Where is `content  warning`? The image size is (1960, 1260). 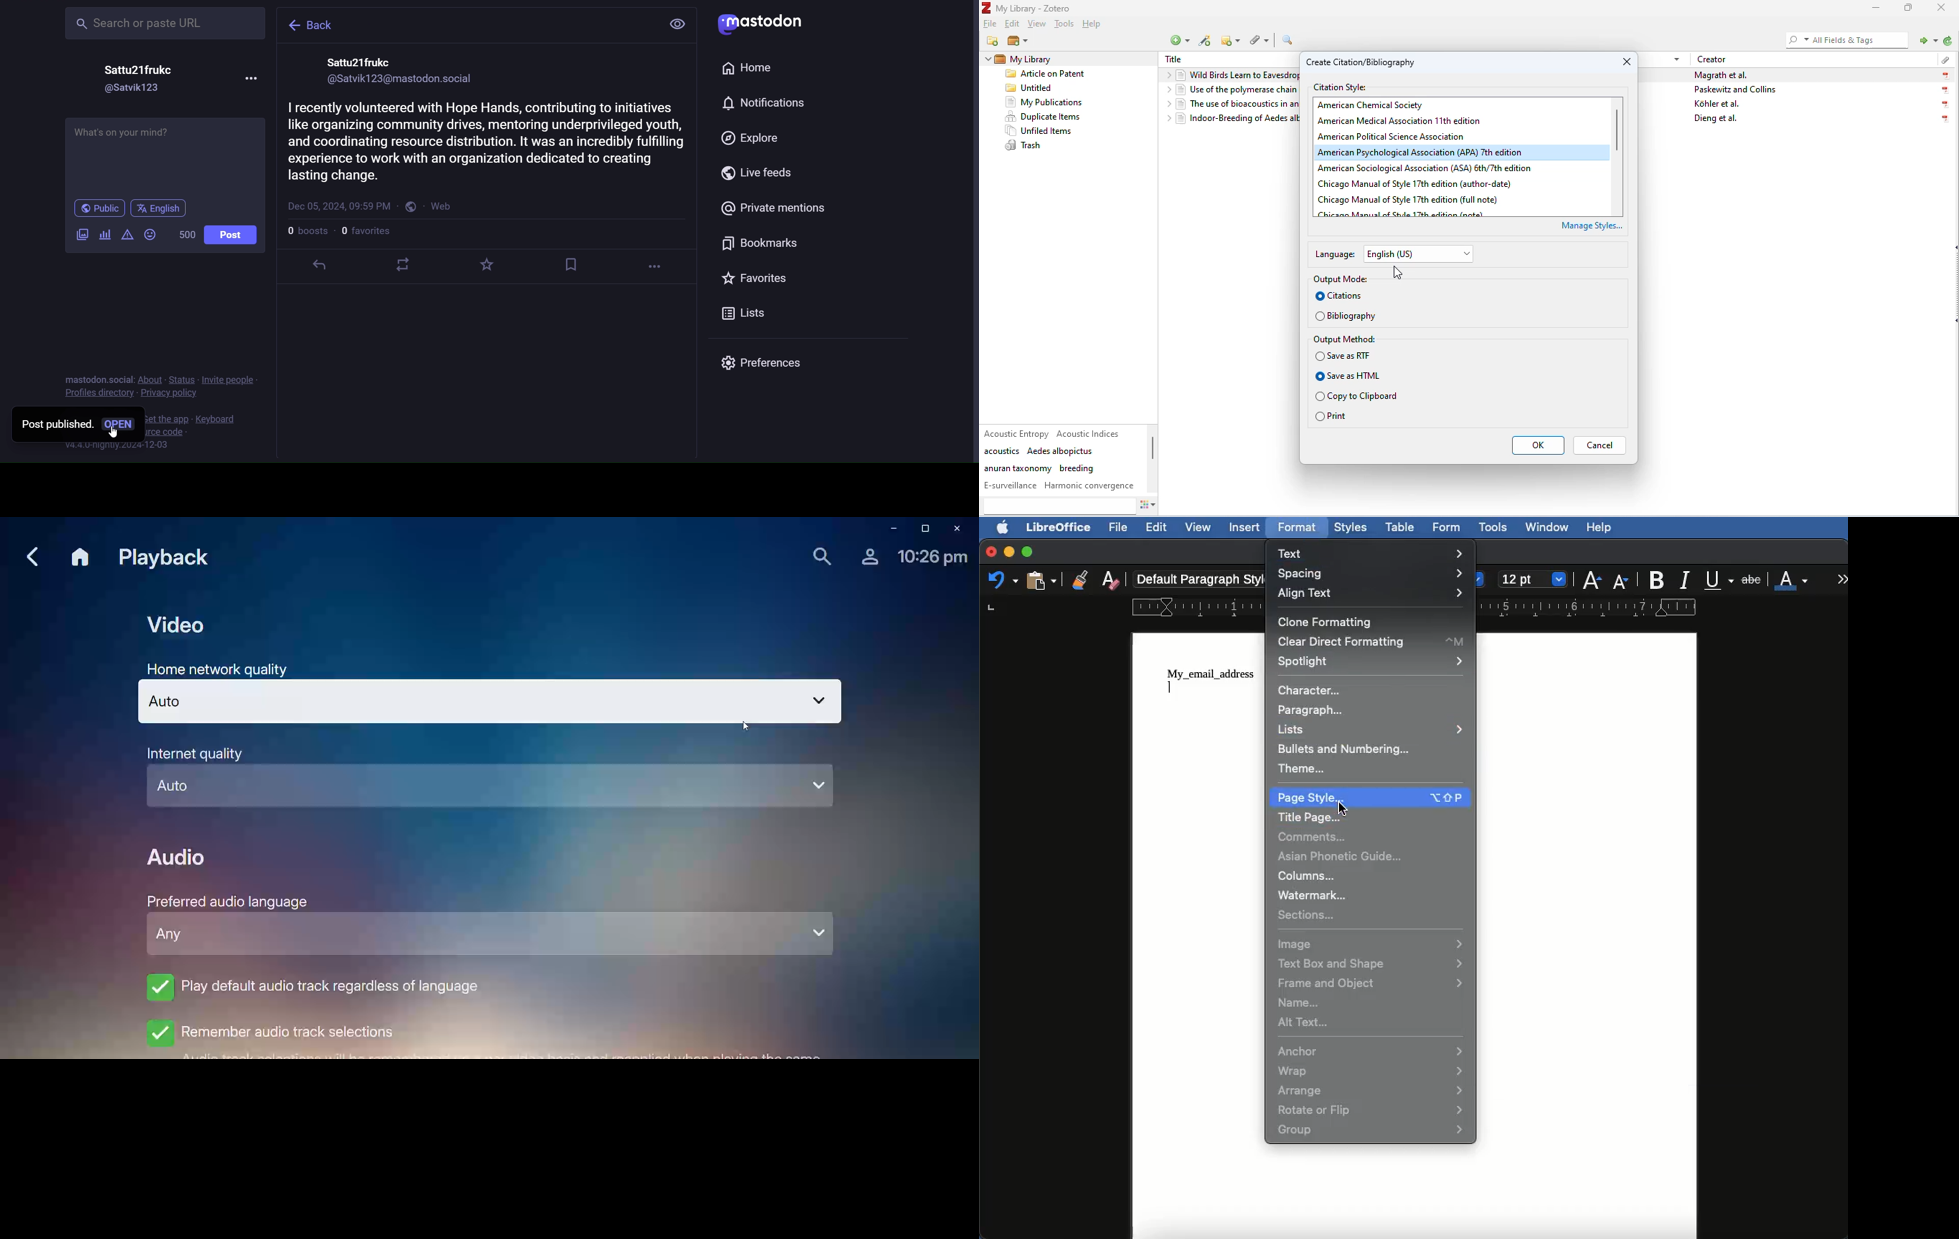
content  warning is located at coordinates (127, 236).